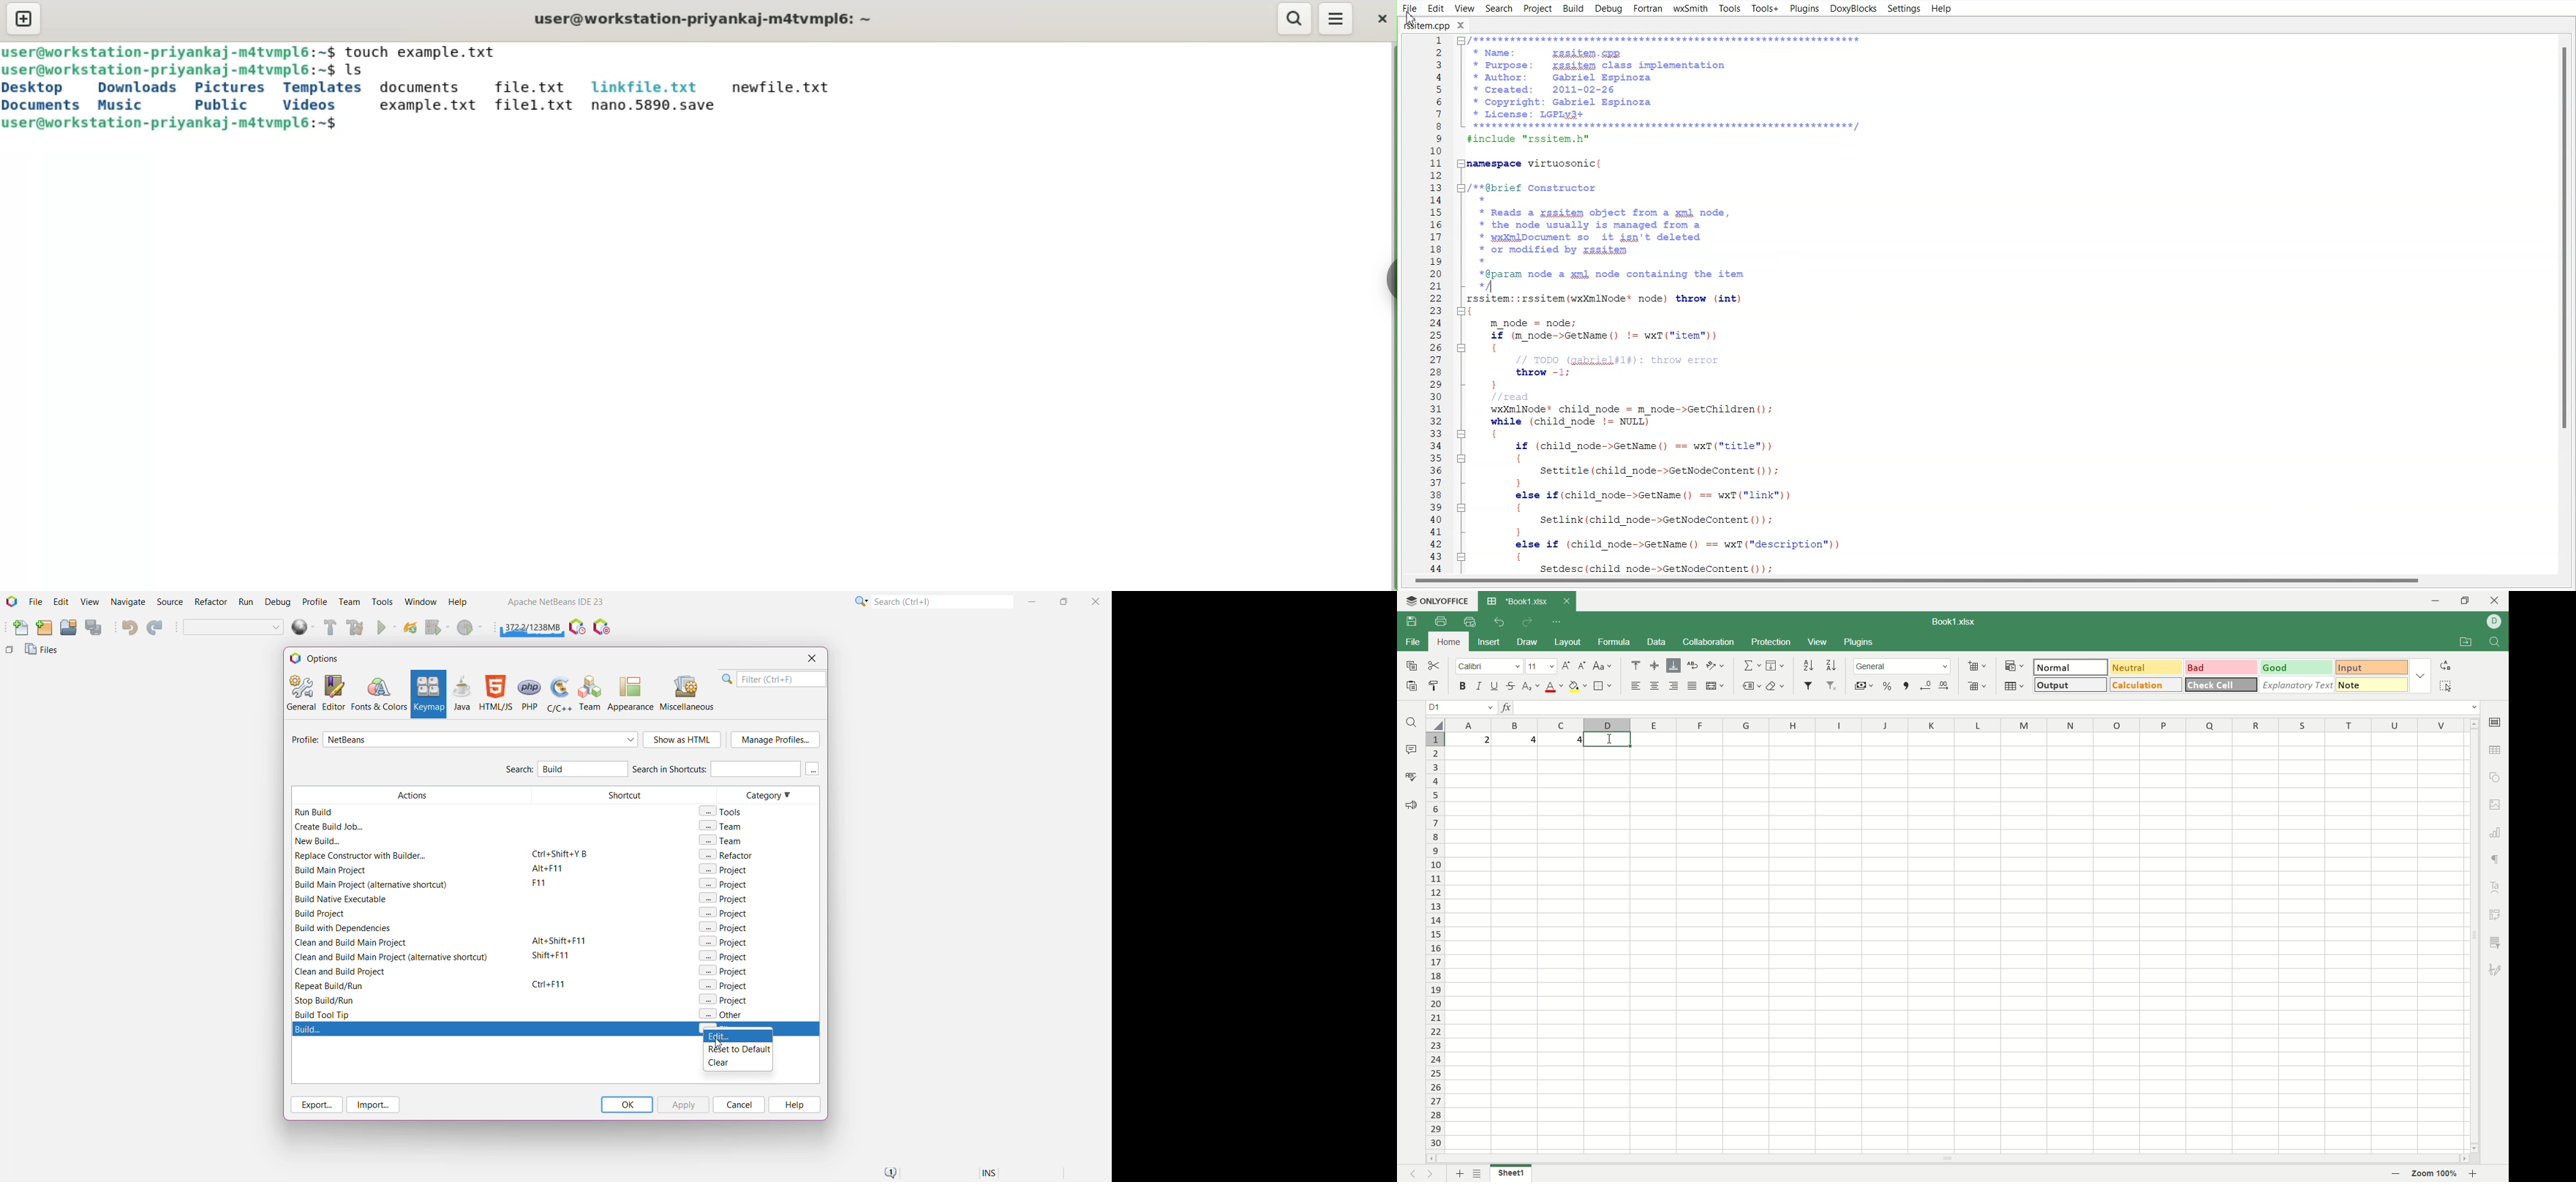 The width and height of the screenshot is (2576, 1204). What do you see at coordinates (1566, 666) in the screenshot?
I see `increase font` at bounding box center [1566, 666].